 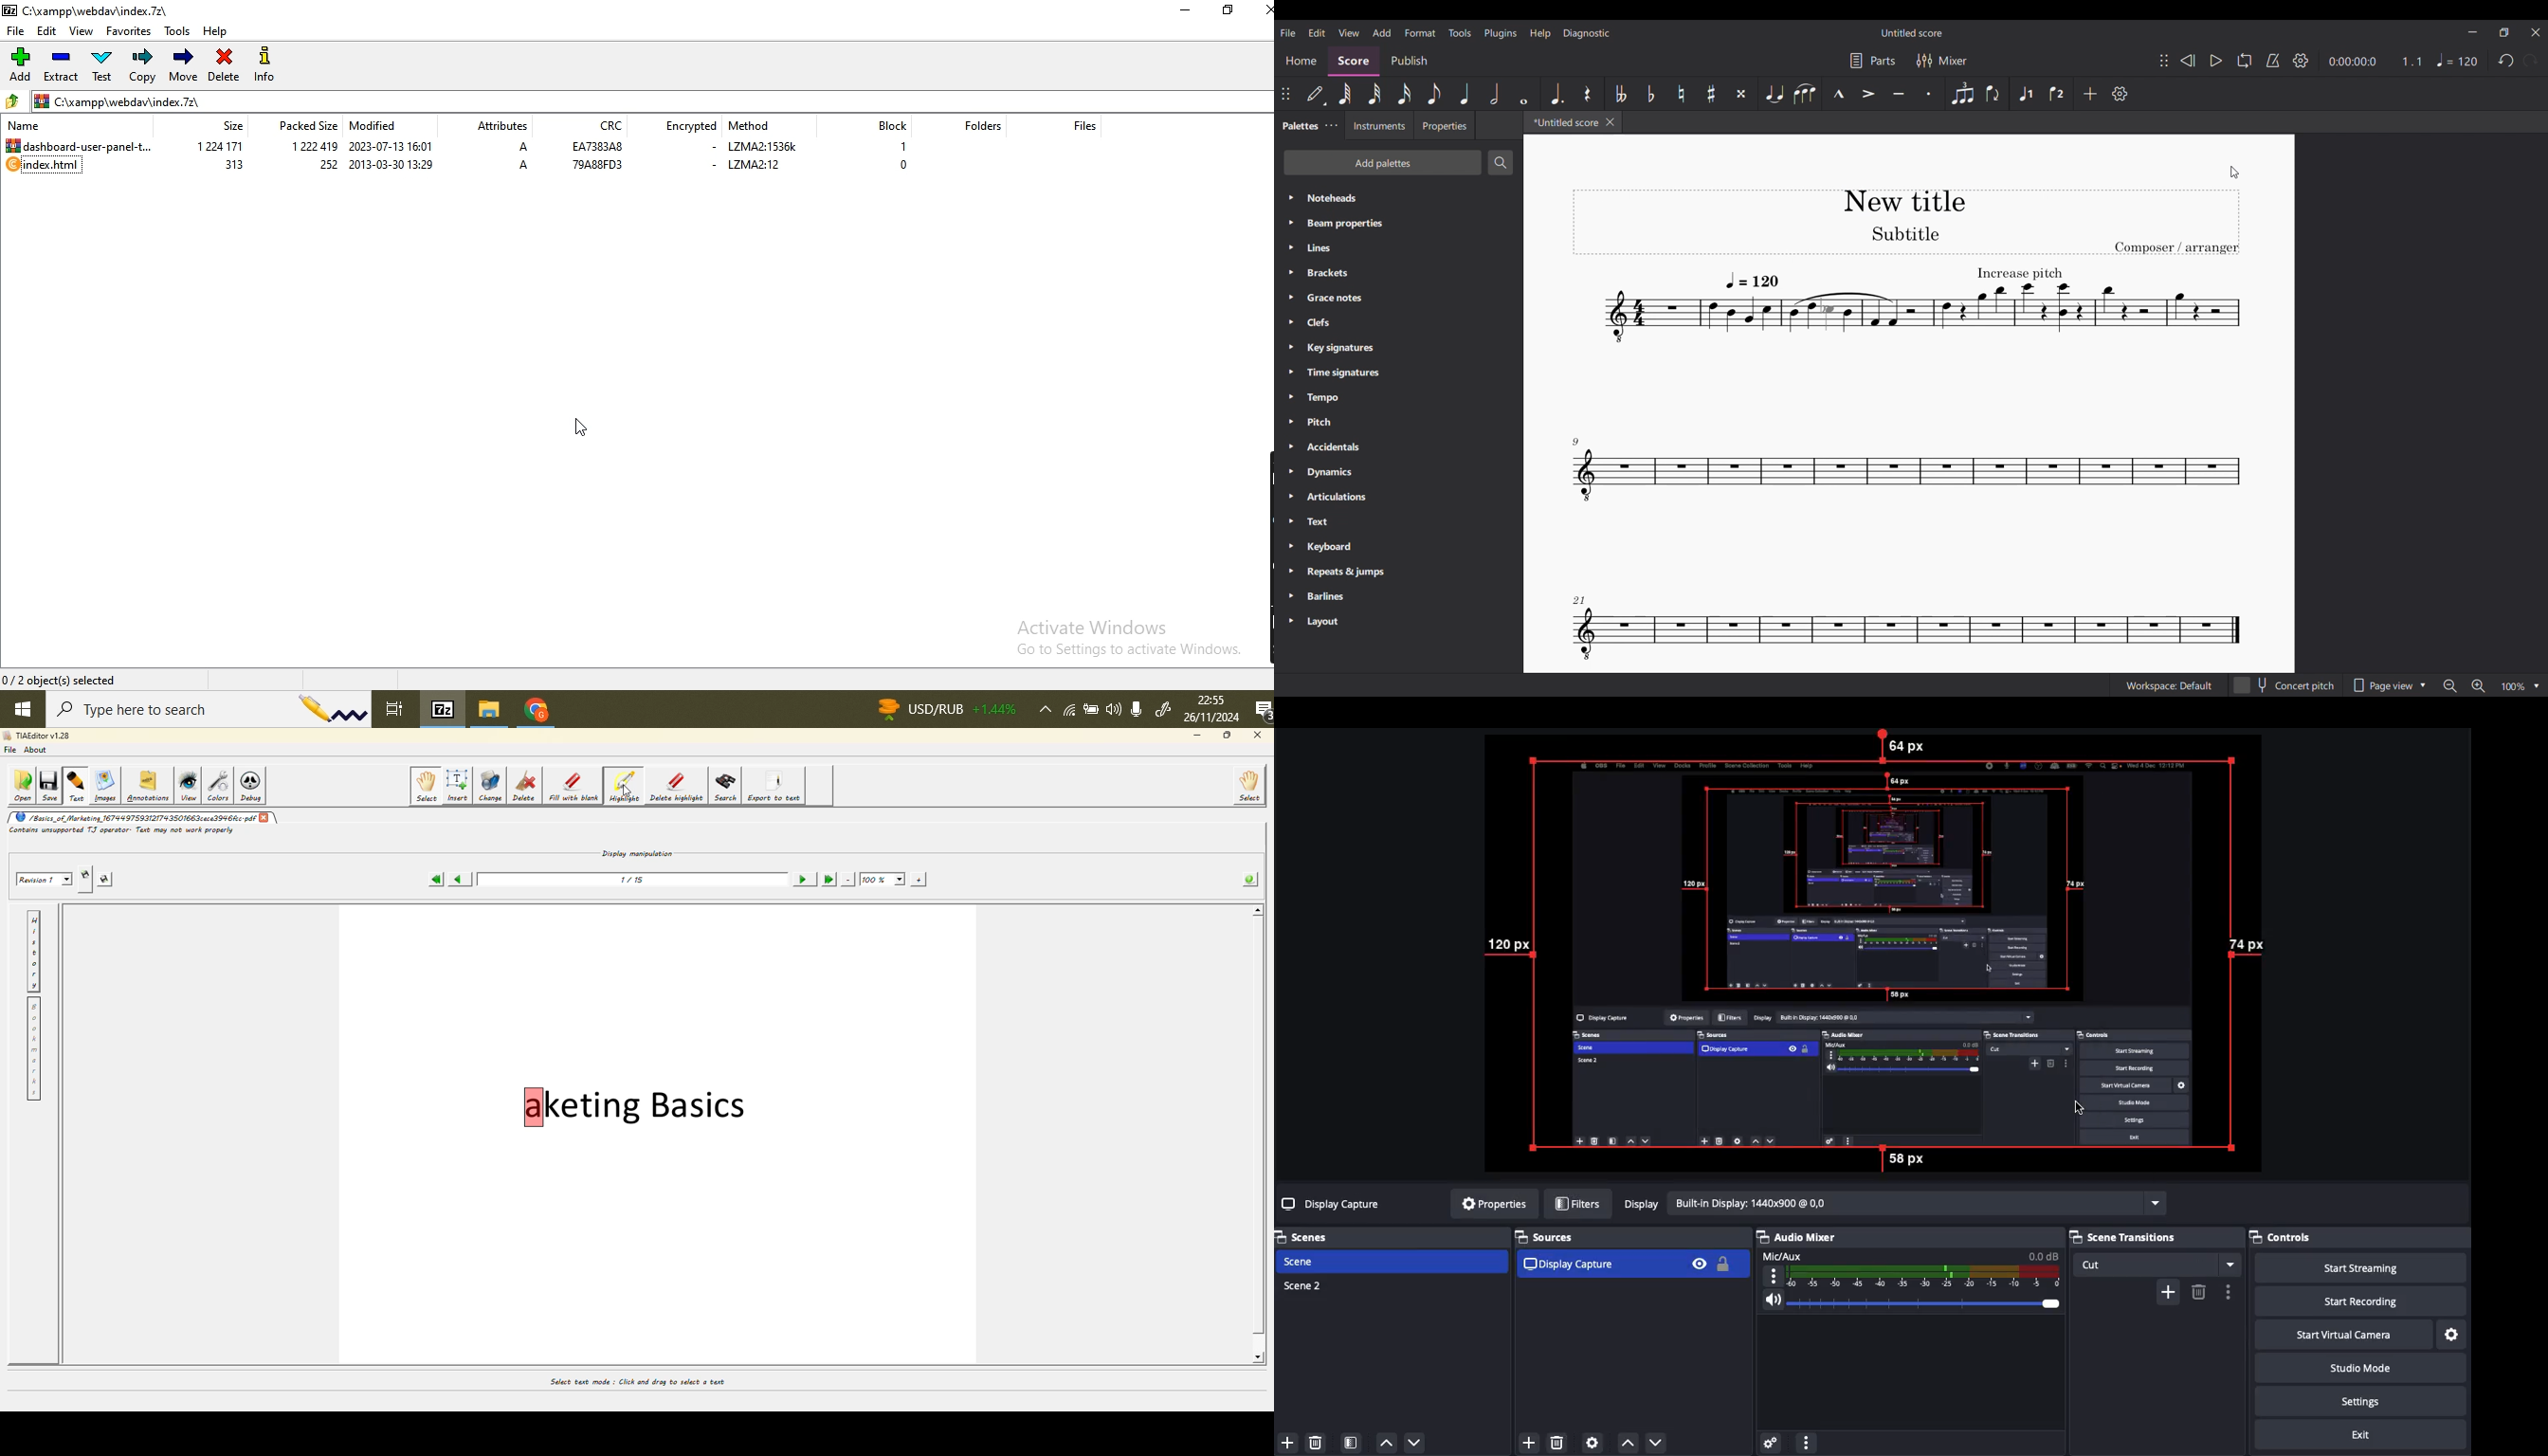 What do you see at coordinates (666, 113) in the screenshot?
I see `` at bounding box center [666, 113].